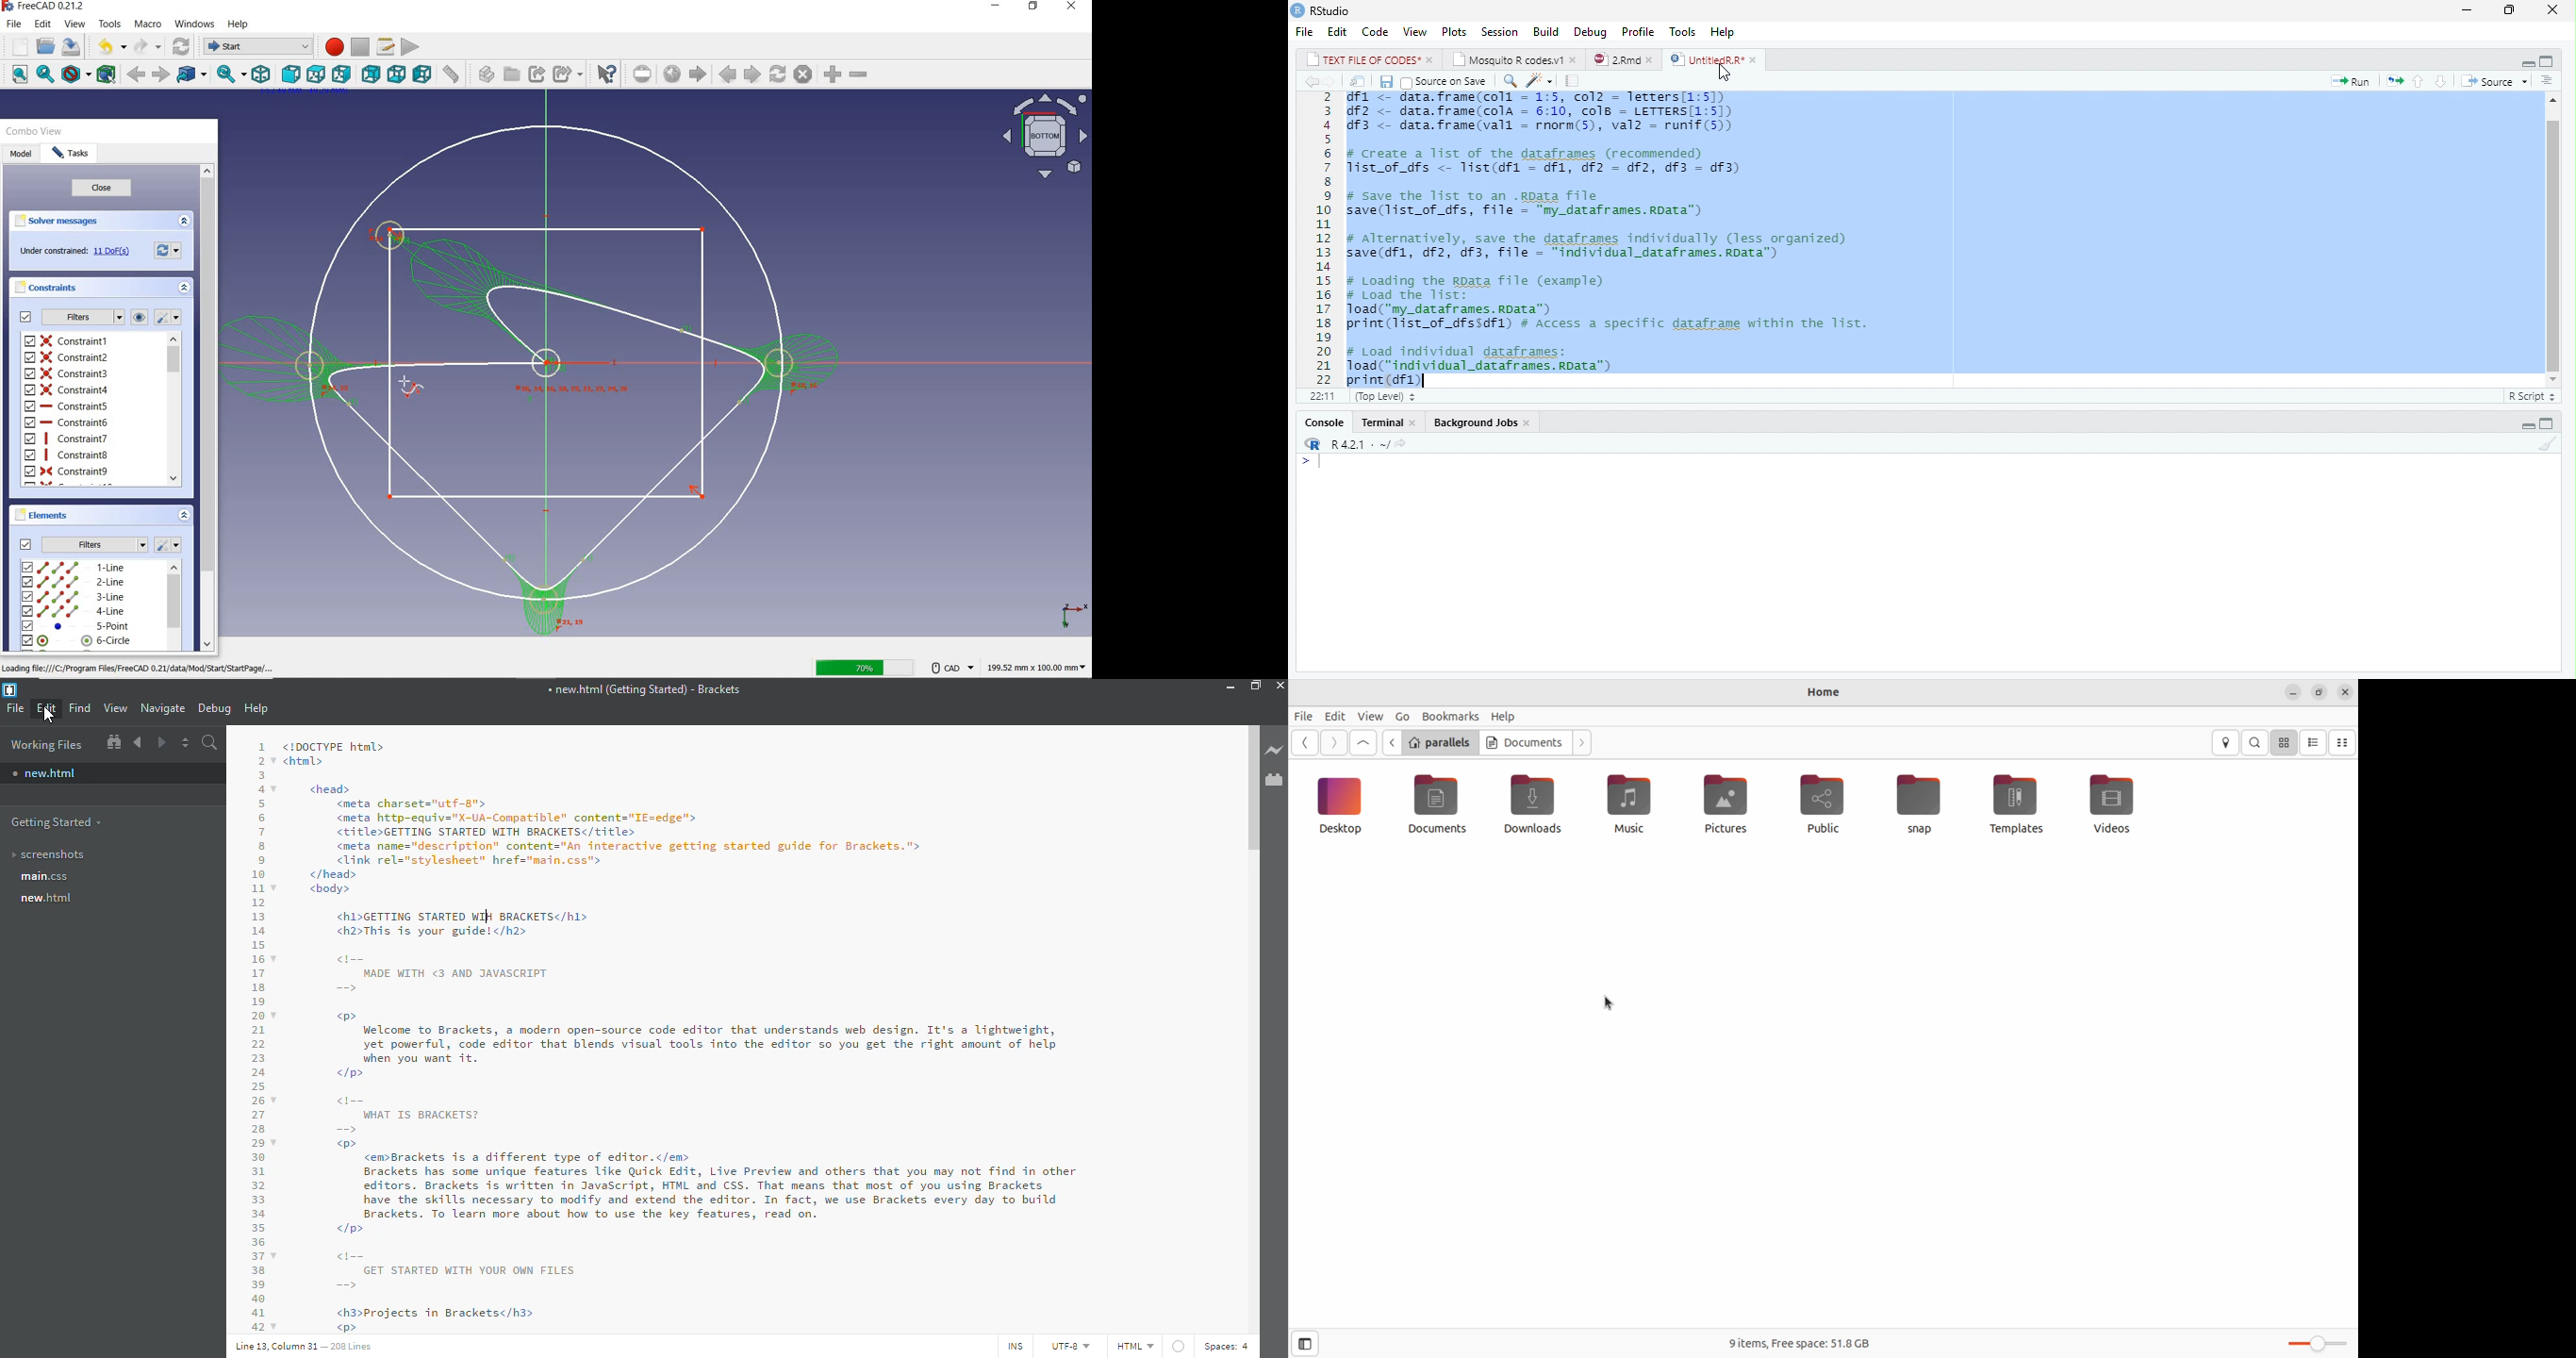 This screenshot has height=1372, width=2576. I want to click on macro recording, so click(331, 46).